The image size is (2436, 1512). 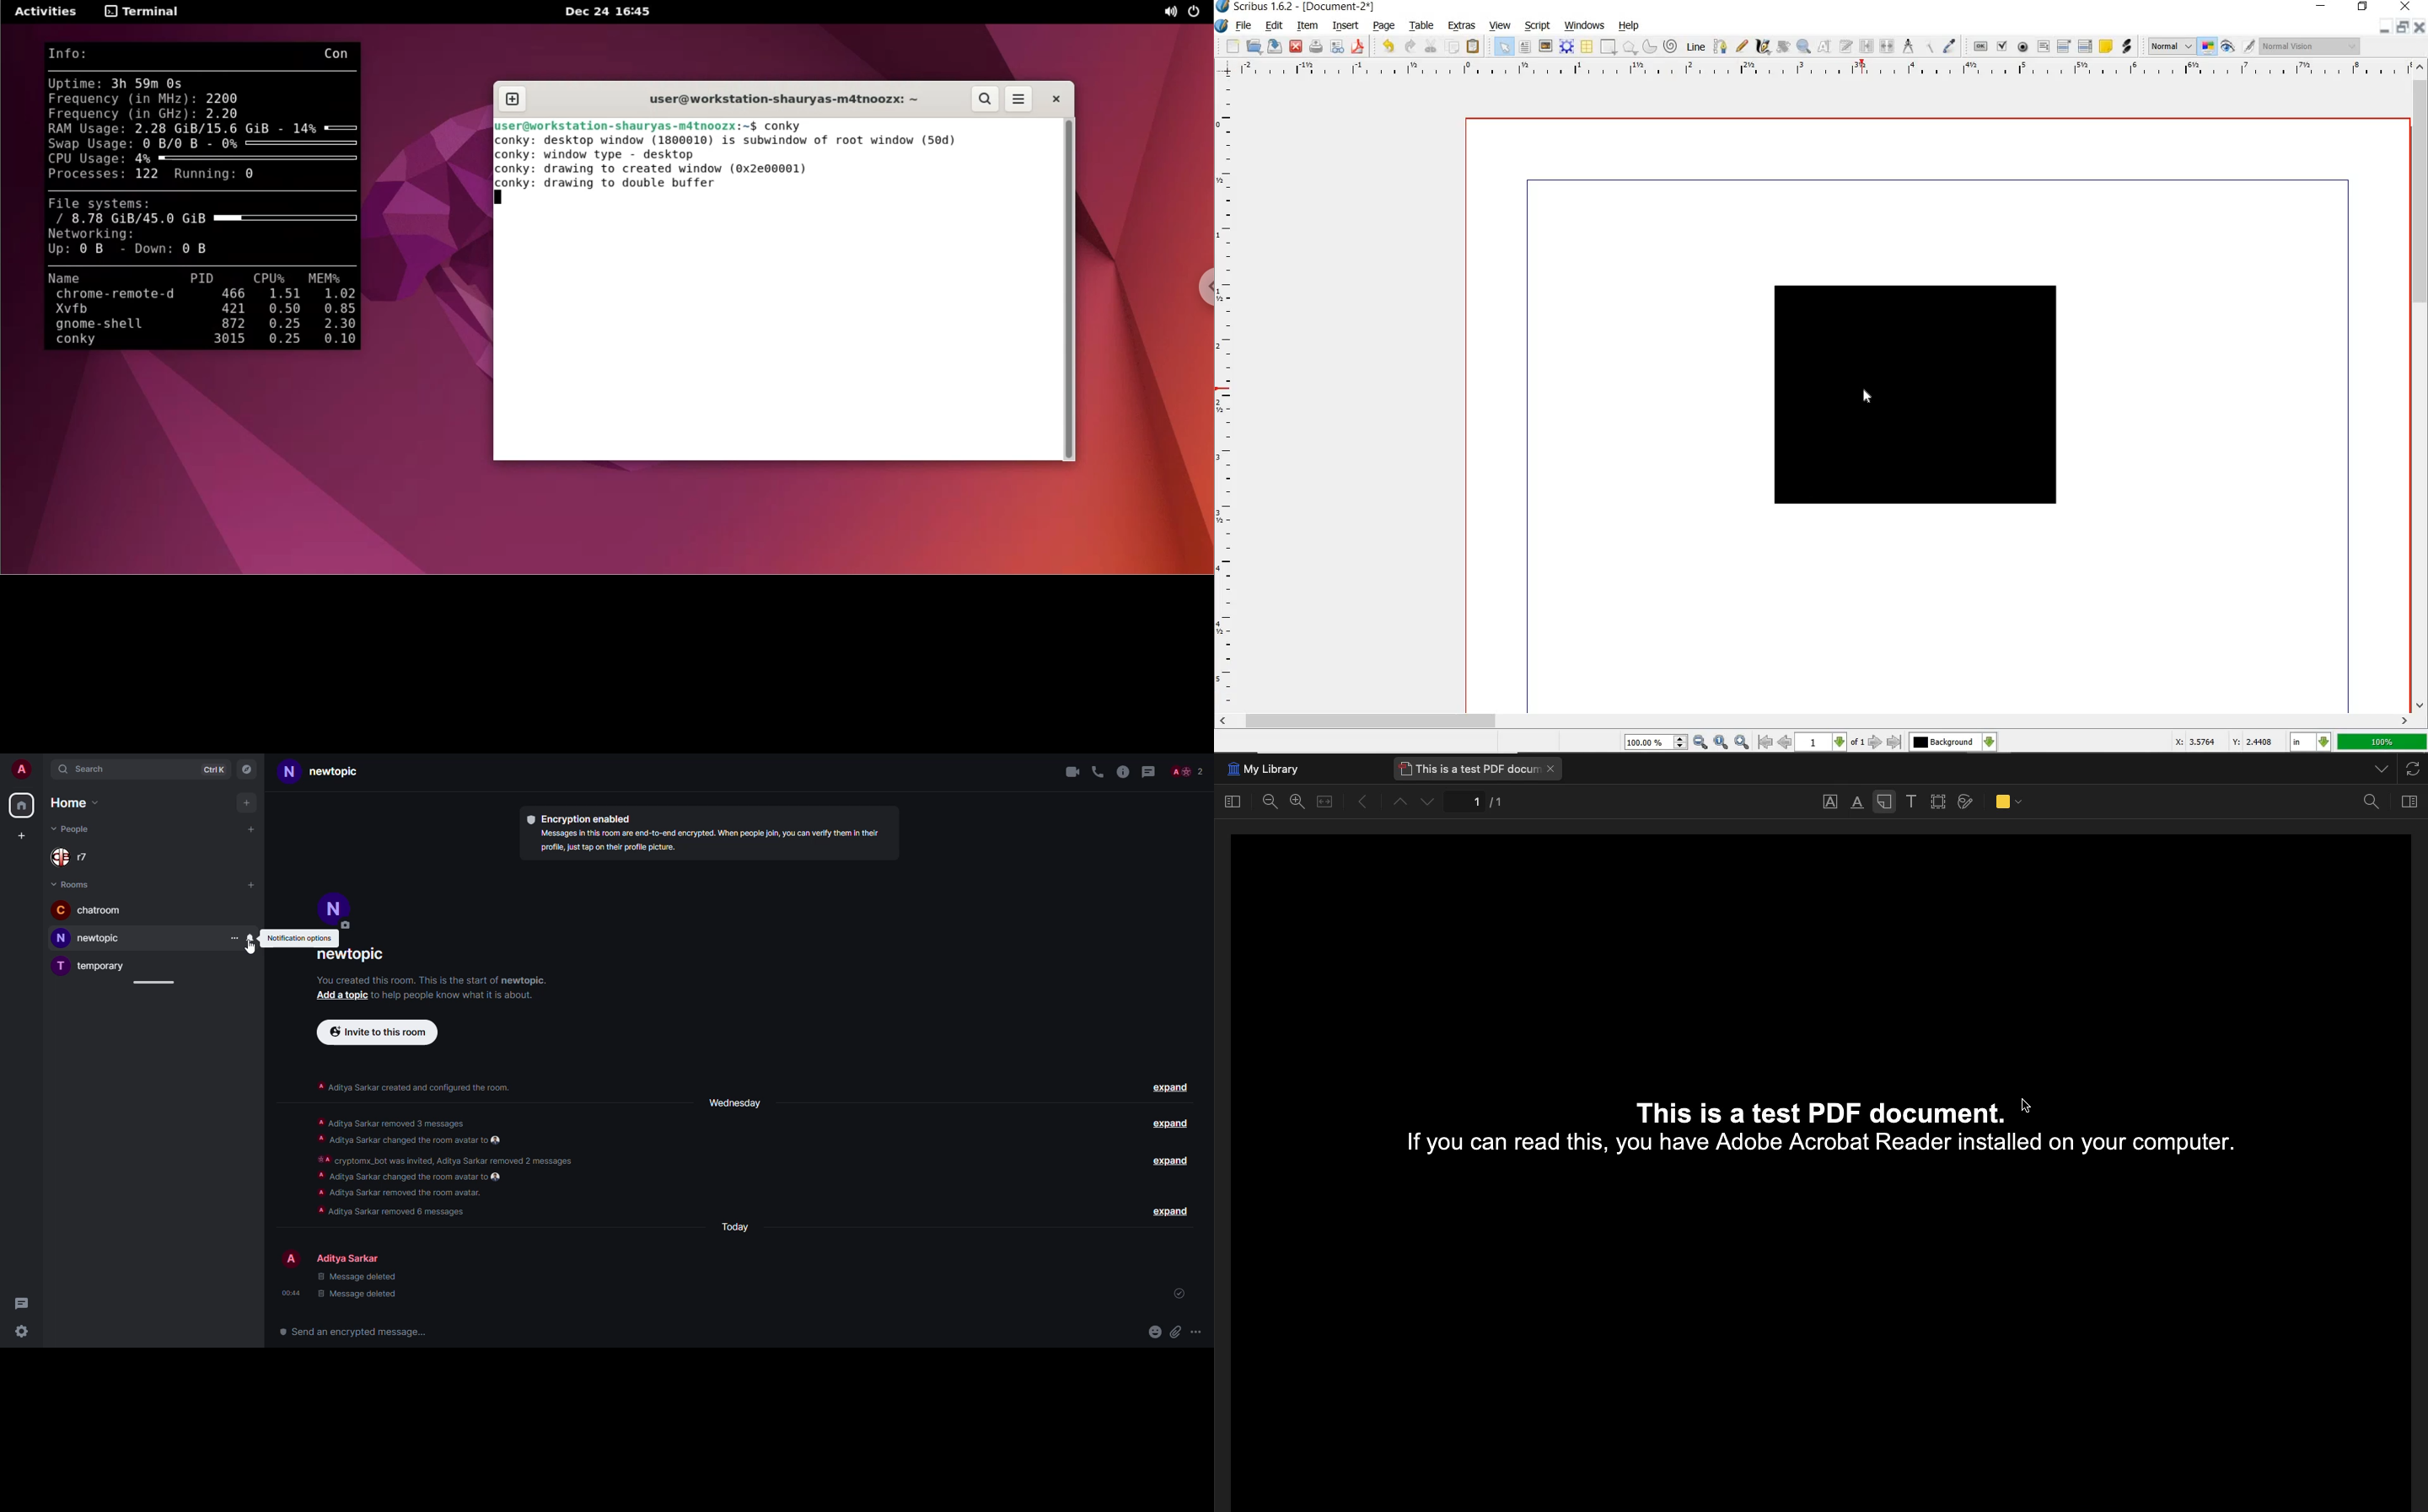 I want to click on cursor, so click(x=2028, y=1106).